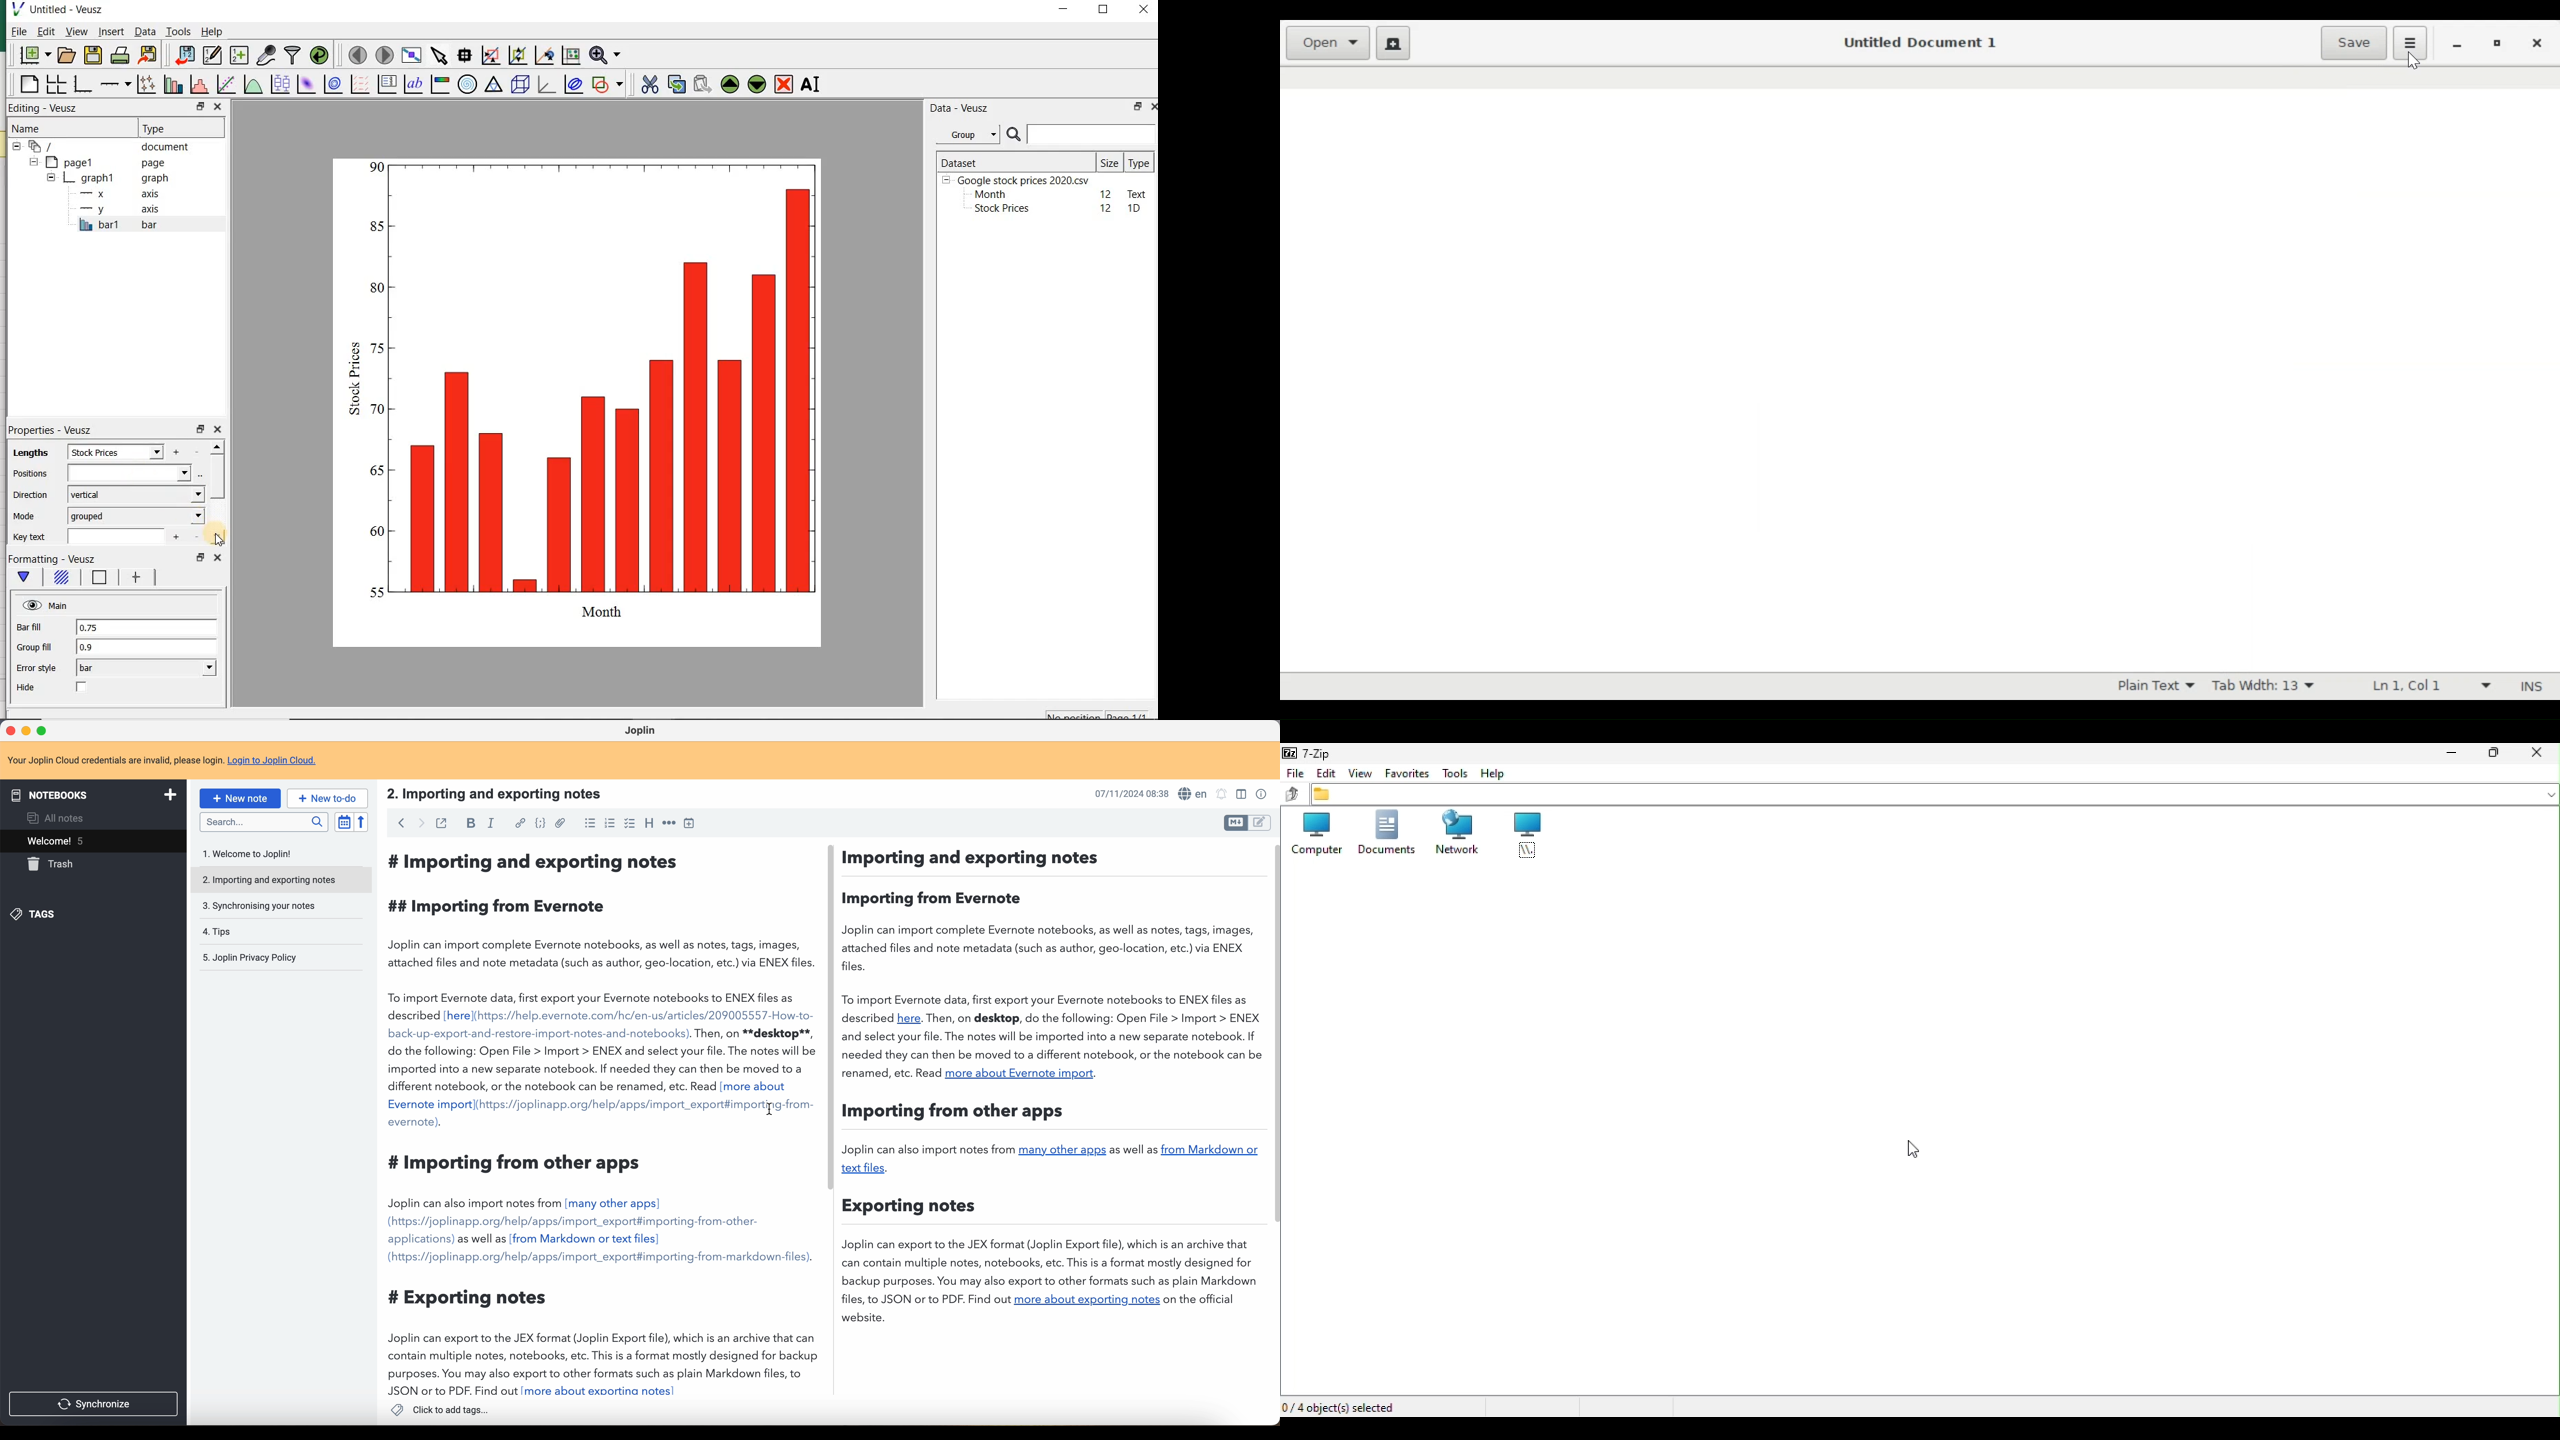  Describe the element at coordinates (609, 825) in the screenshot. I see `numbered list` at that location.